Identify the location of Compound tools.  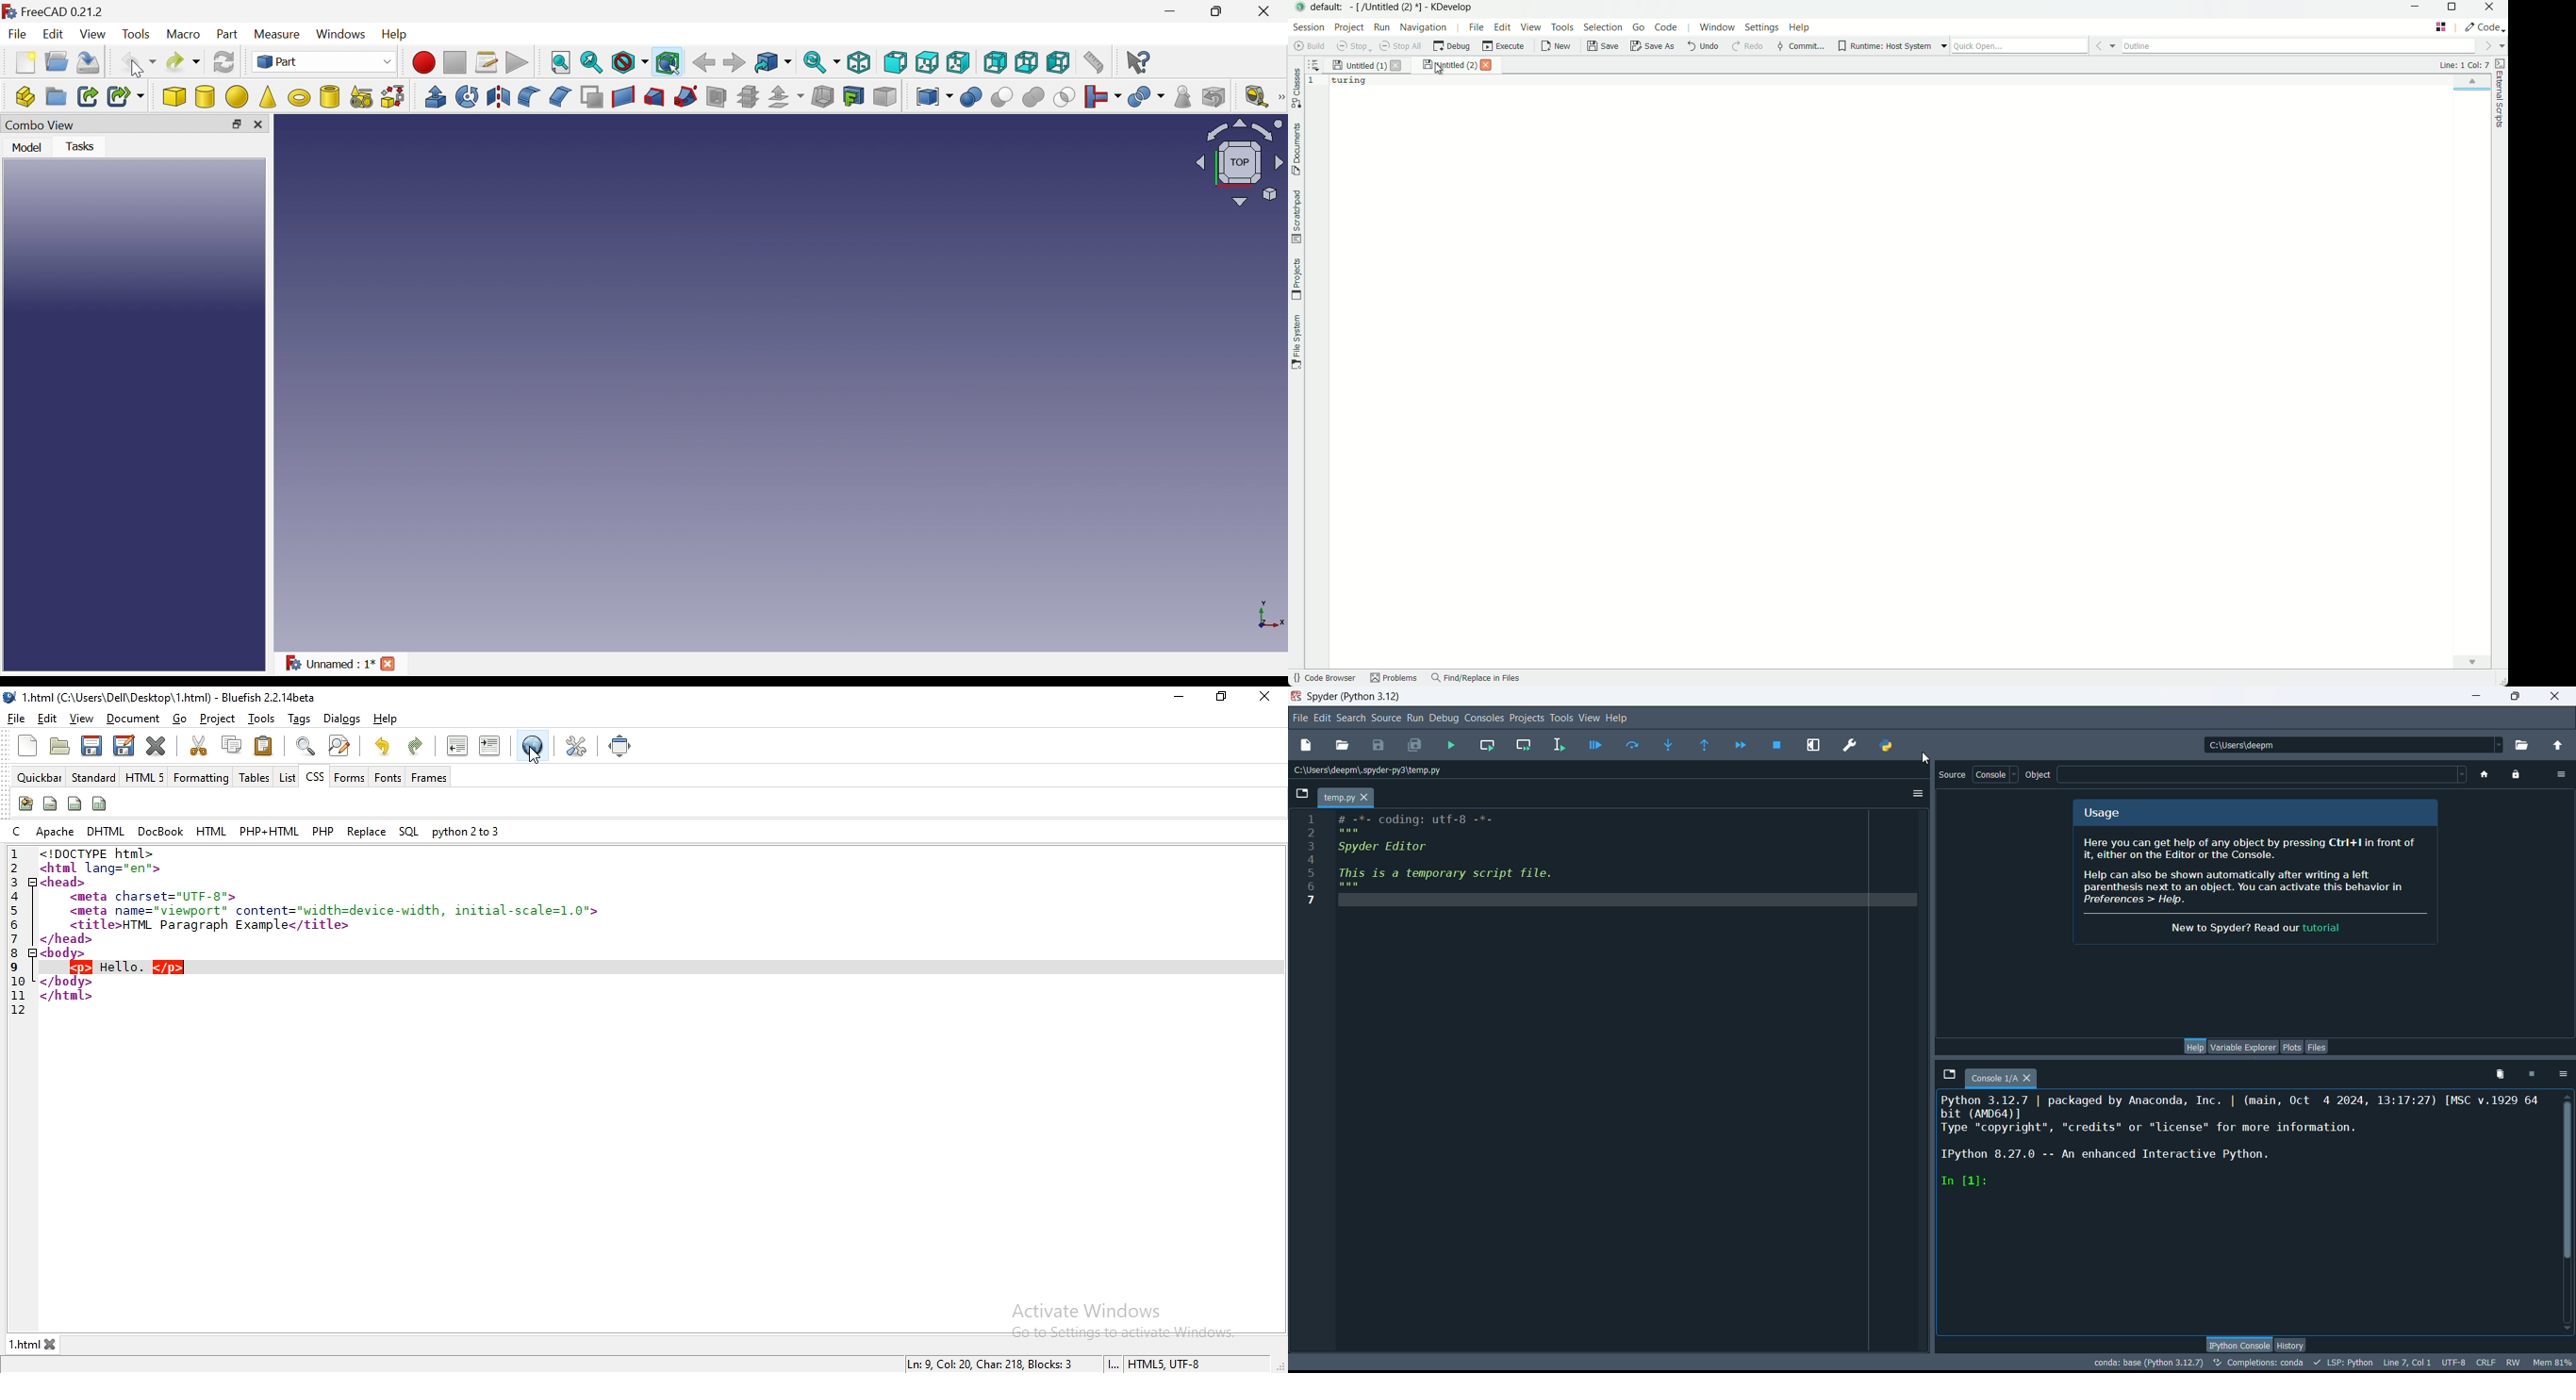
(932, 95).